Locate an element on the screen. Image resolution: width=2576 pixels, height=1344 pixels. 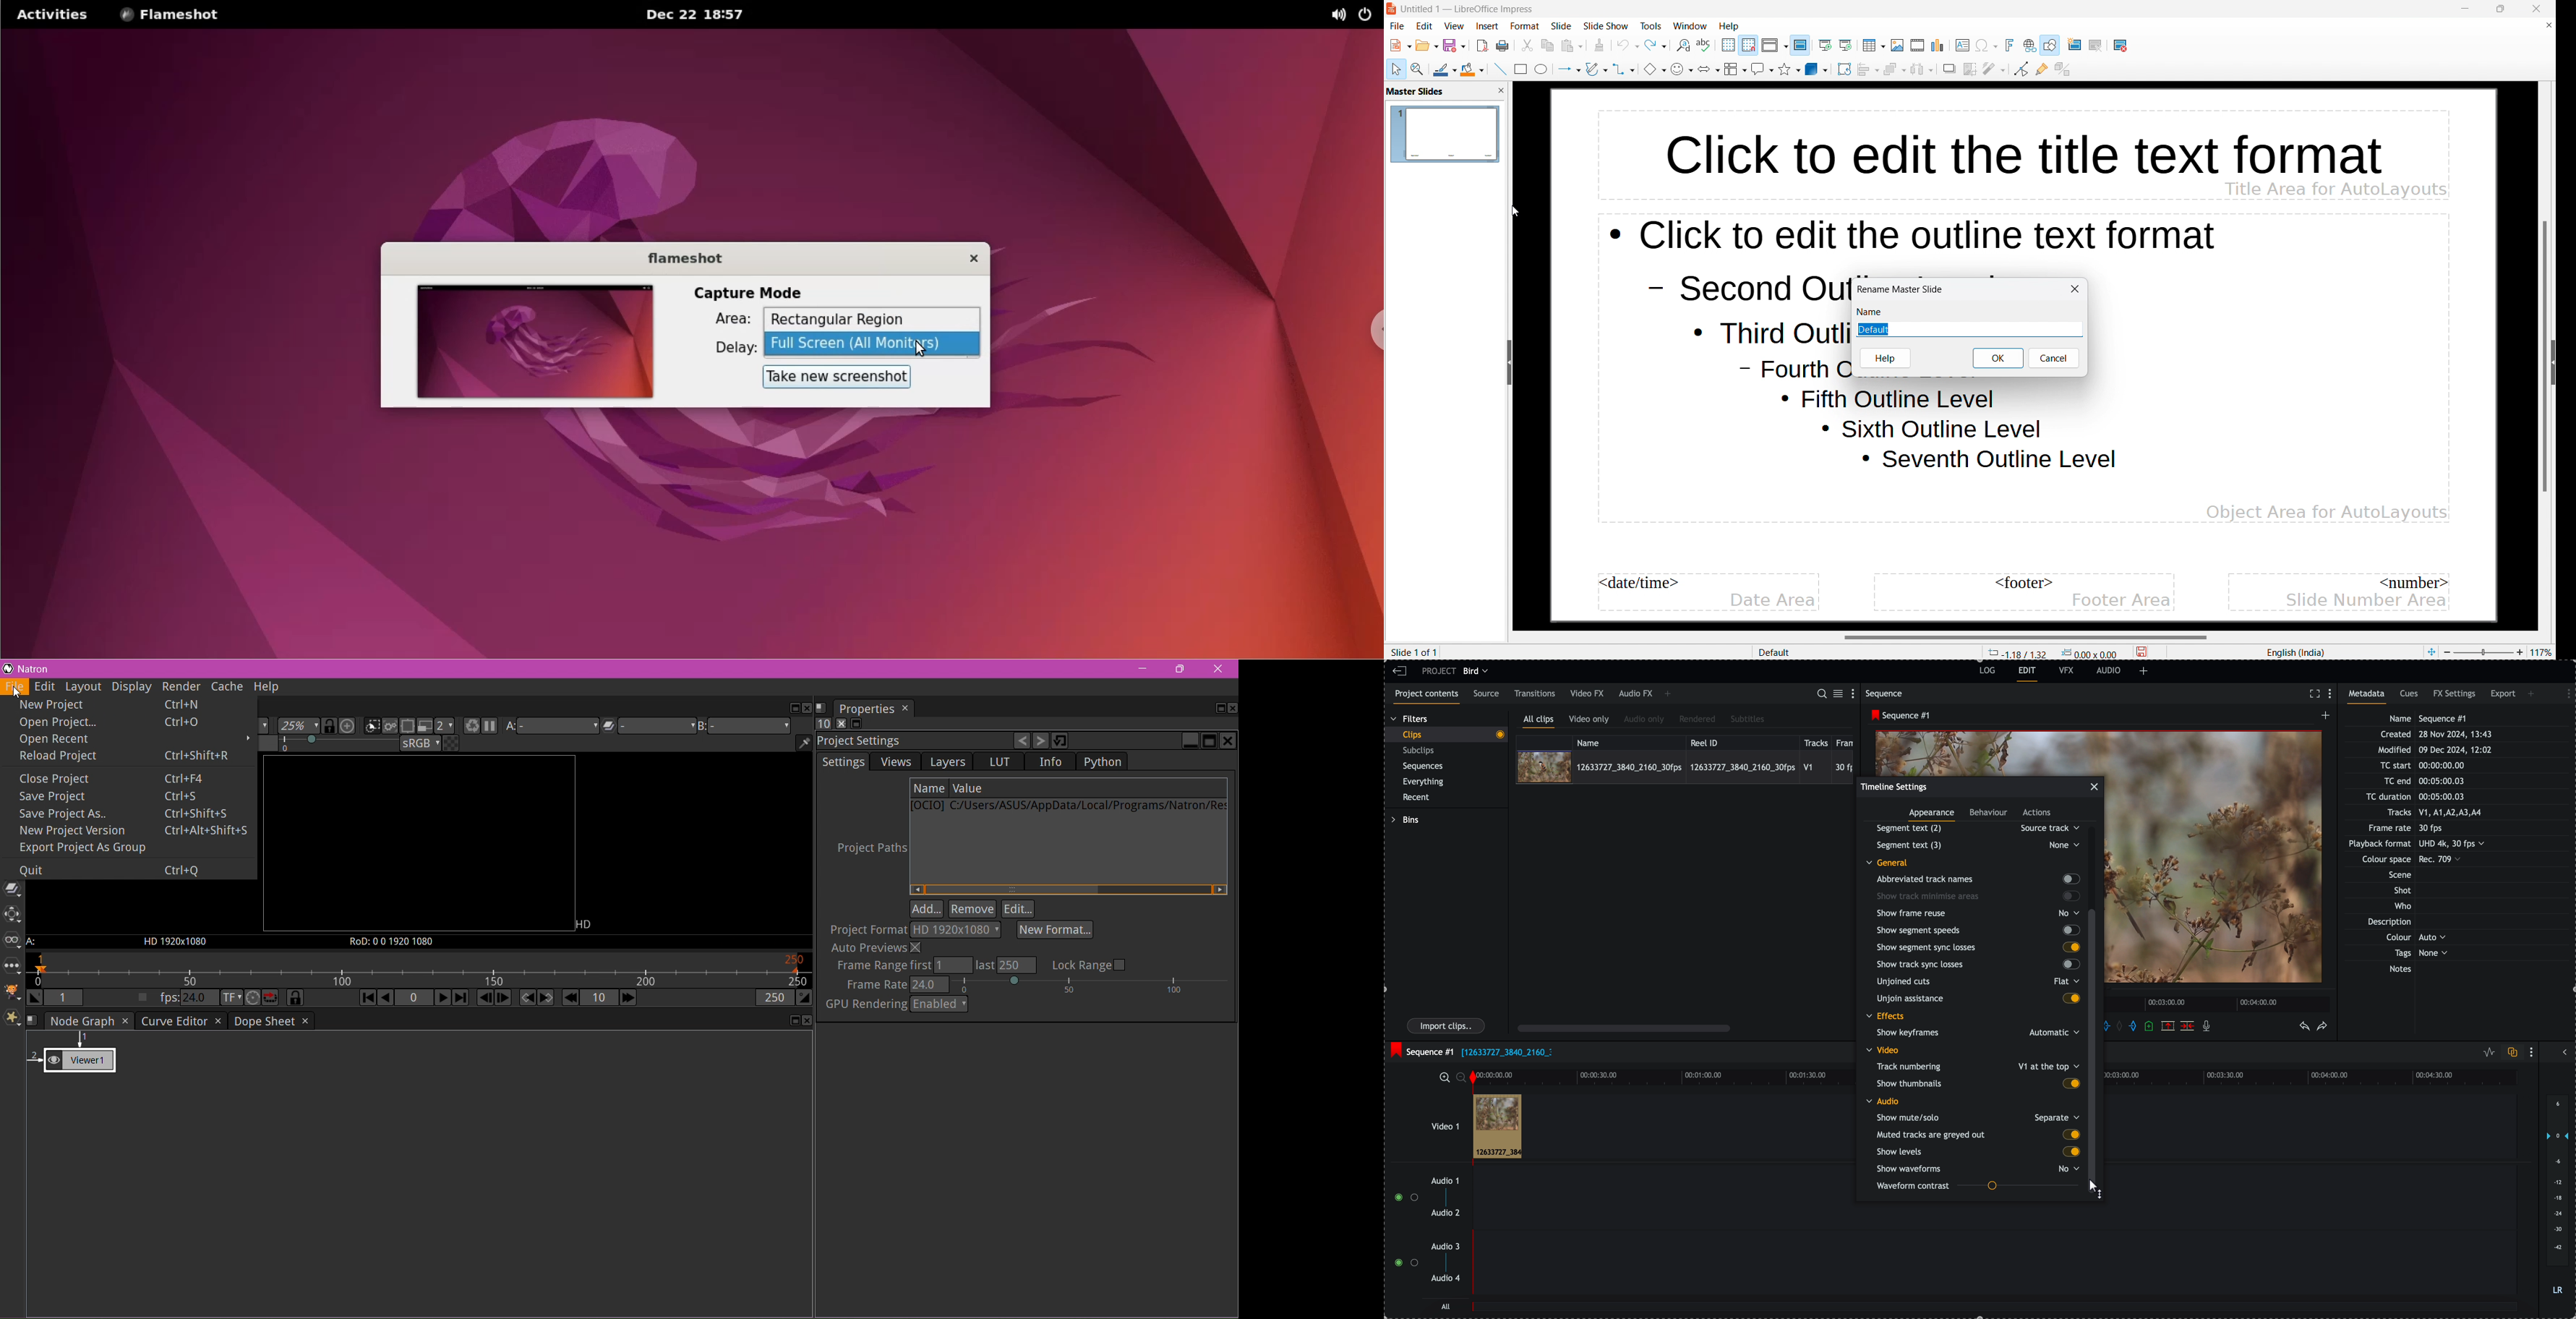
click to edit the title text format is located at coordinates (1998, 145).